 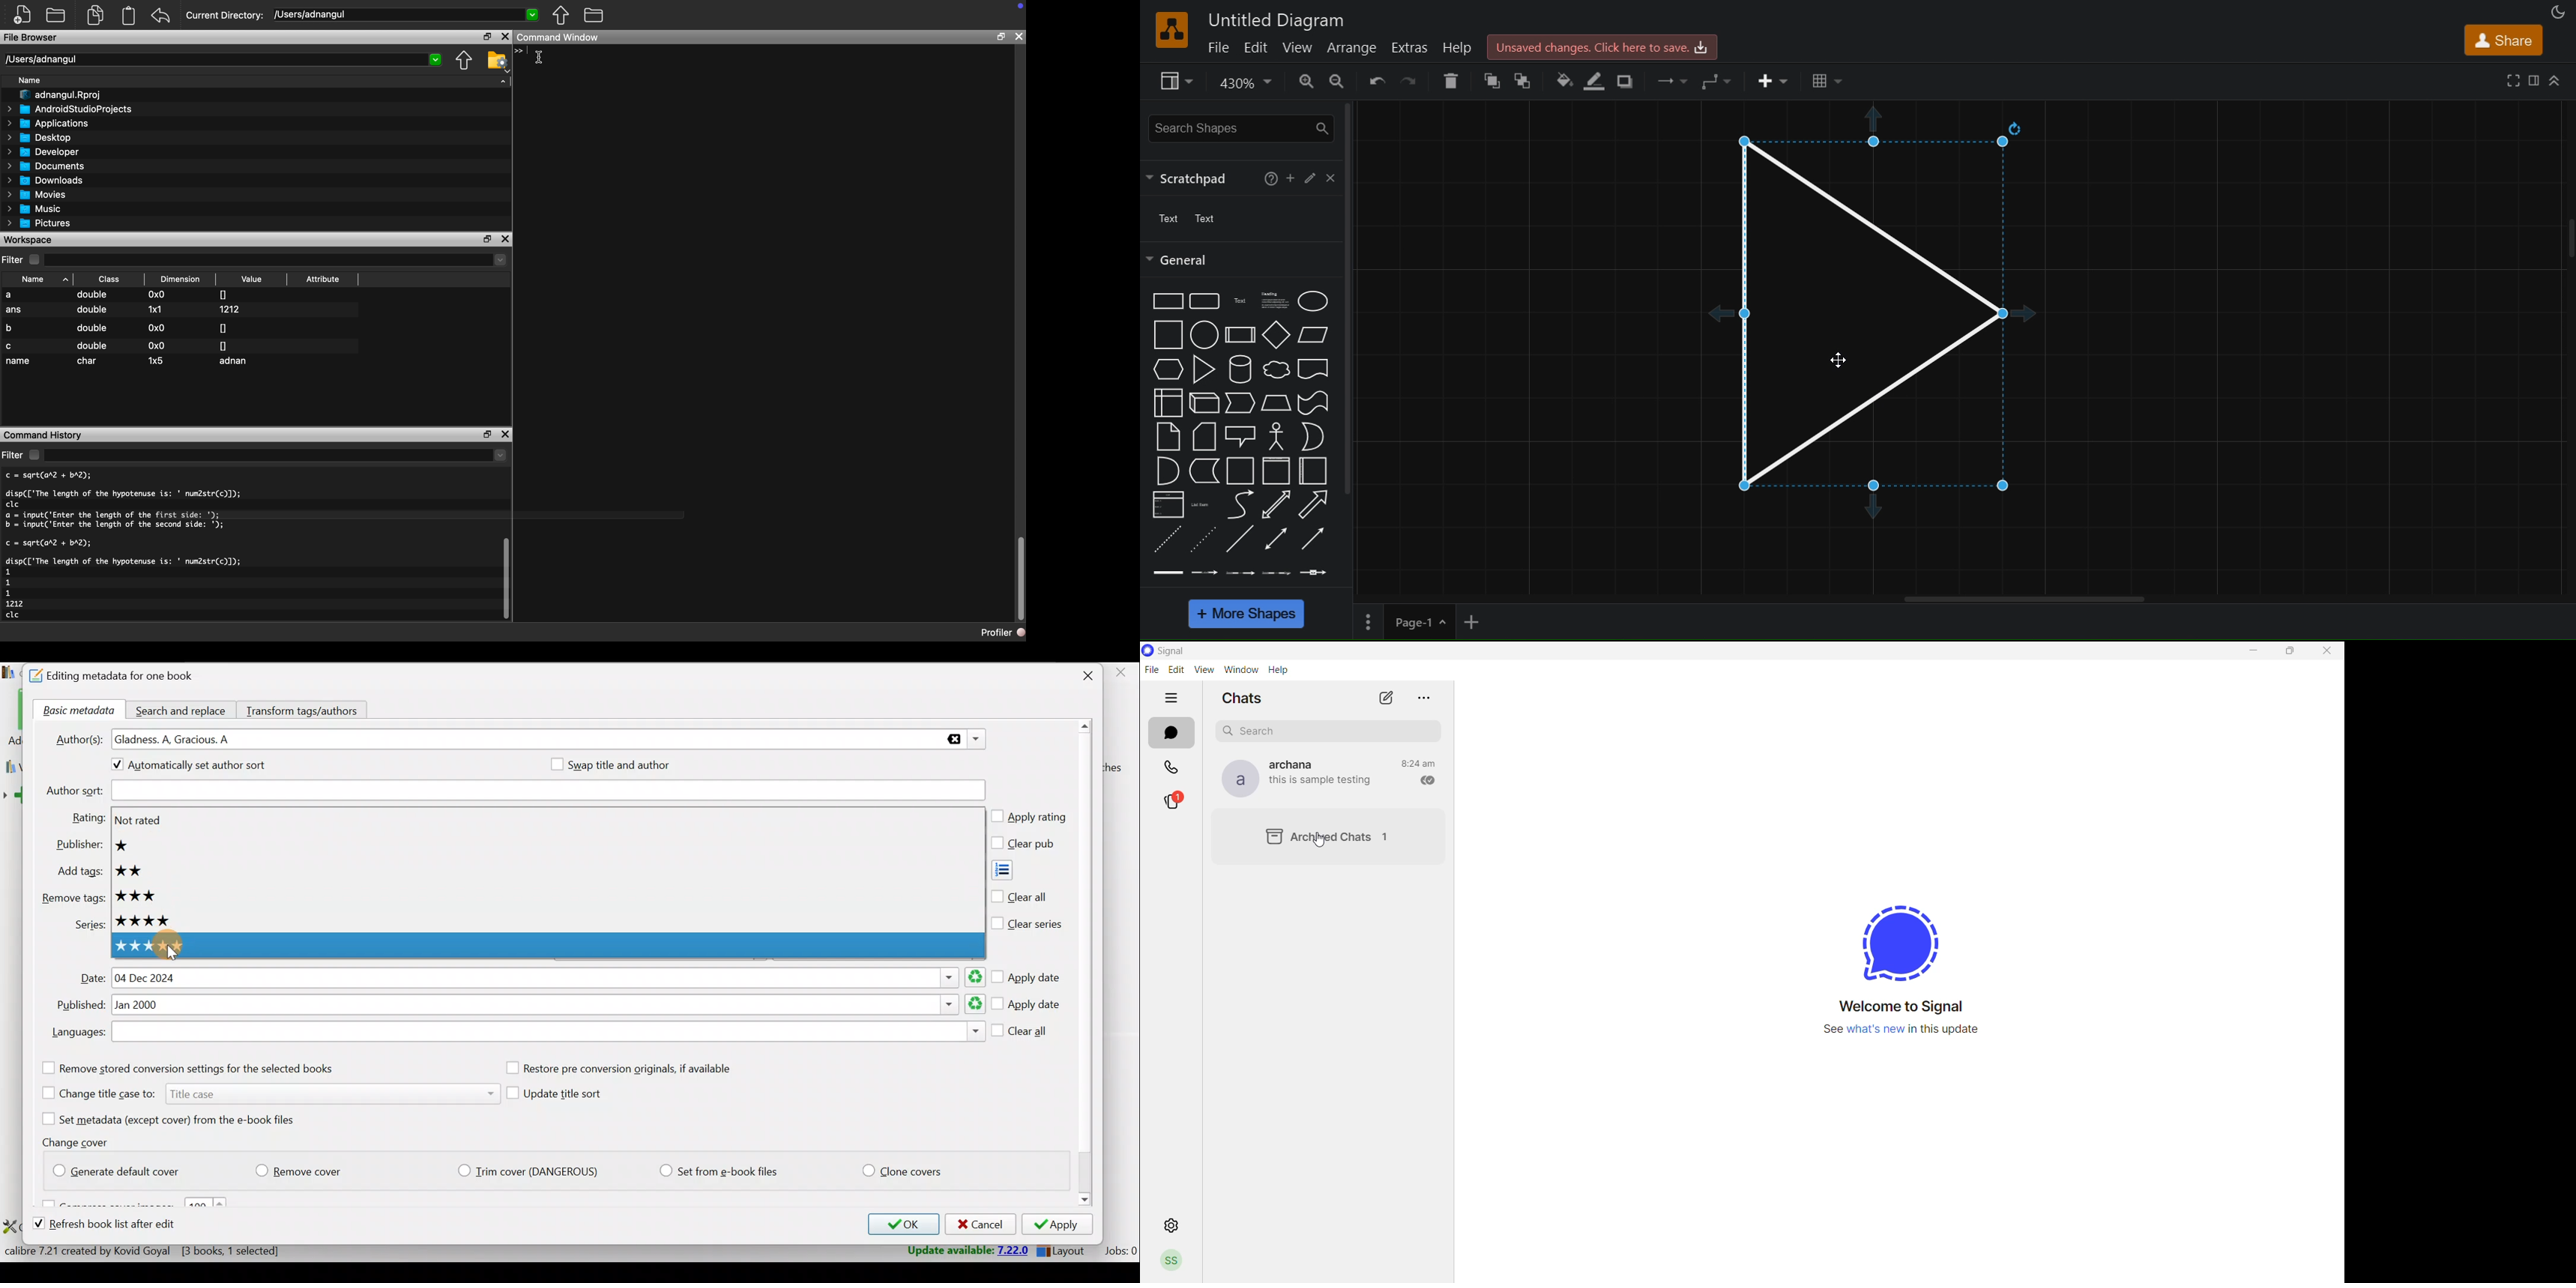 What do you see at coordinates (2555, 80) in the screenshot?
I see `Collapse/Expand` at bounding box center [2555, 80].